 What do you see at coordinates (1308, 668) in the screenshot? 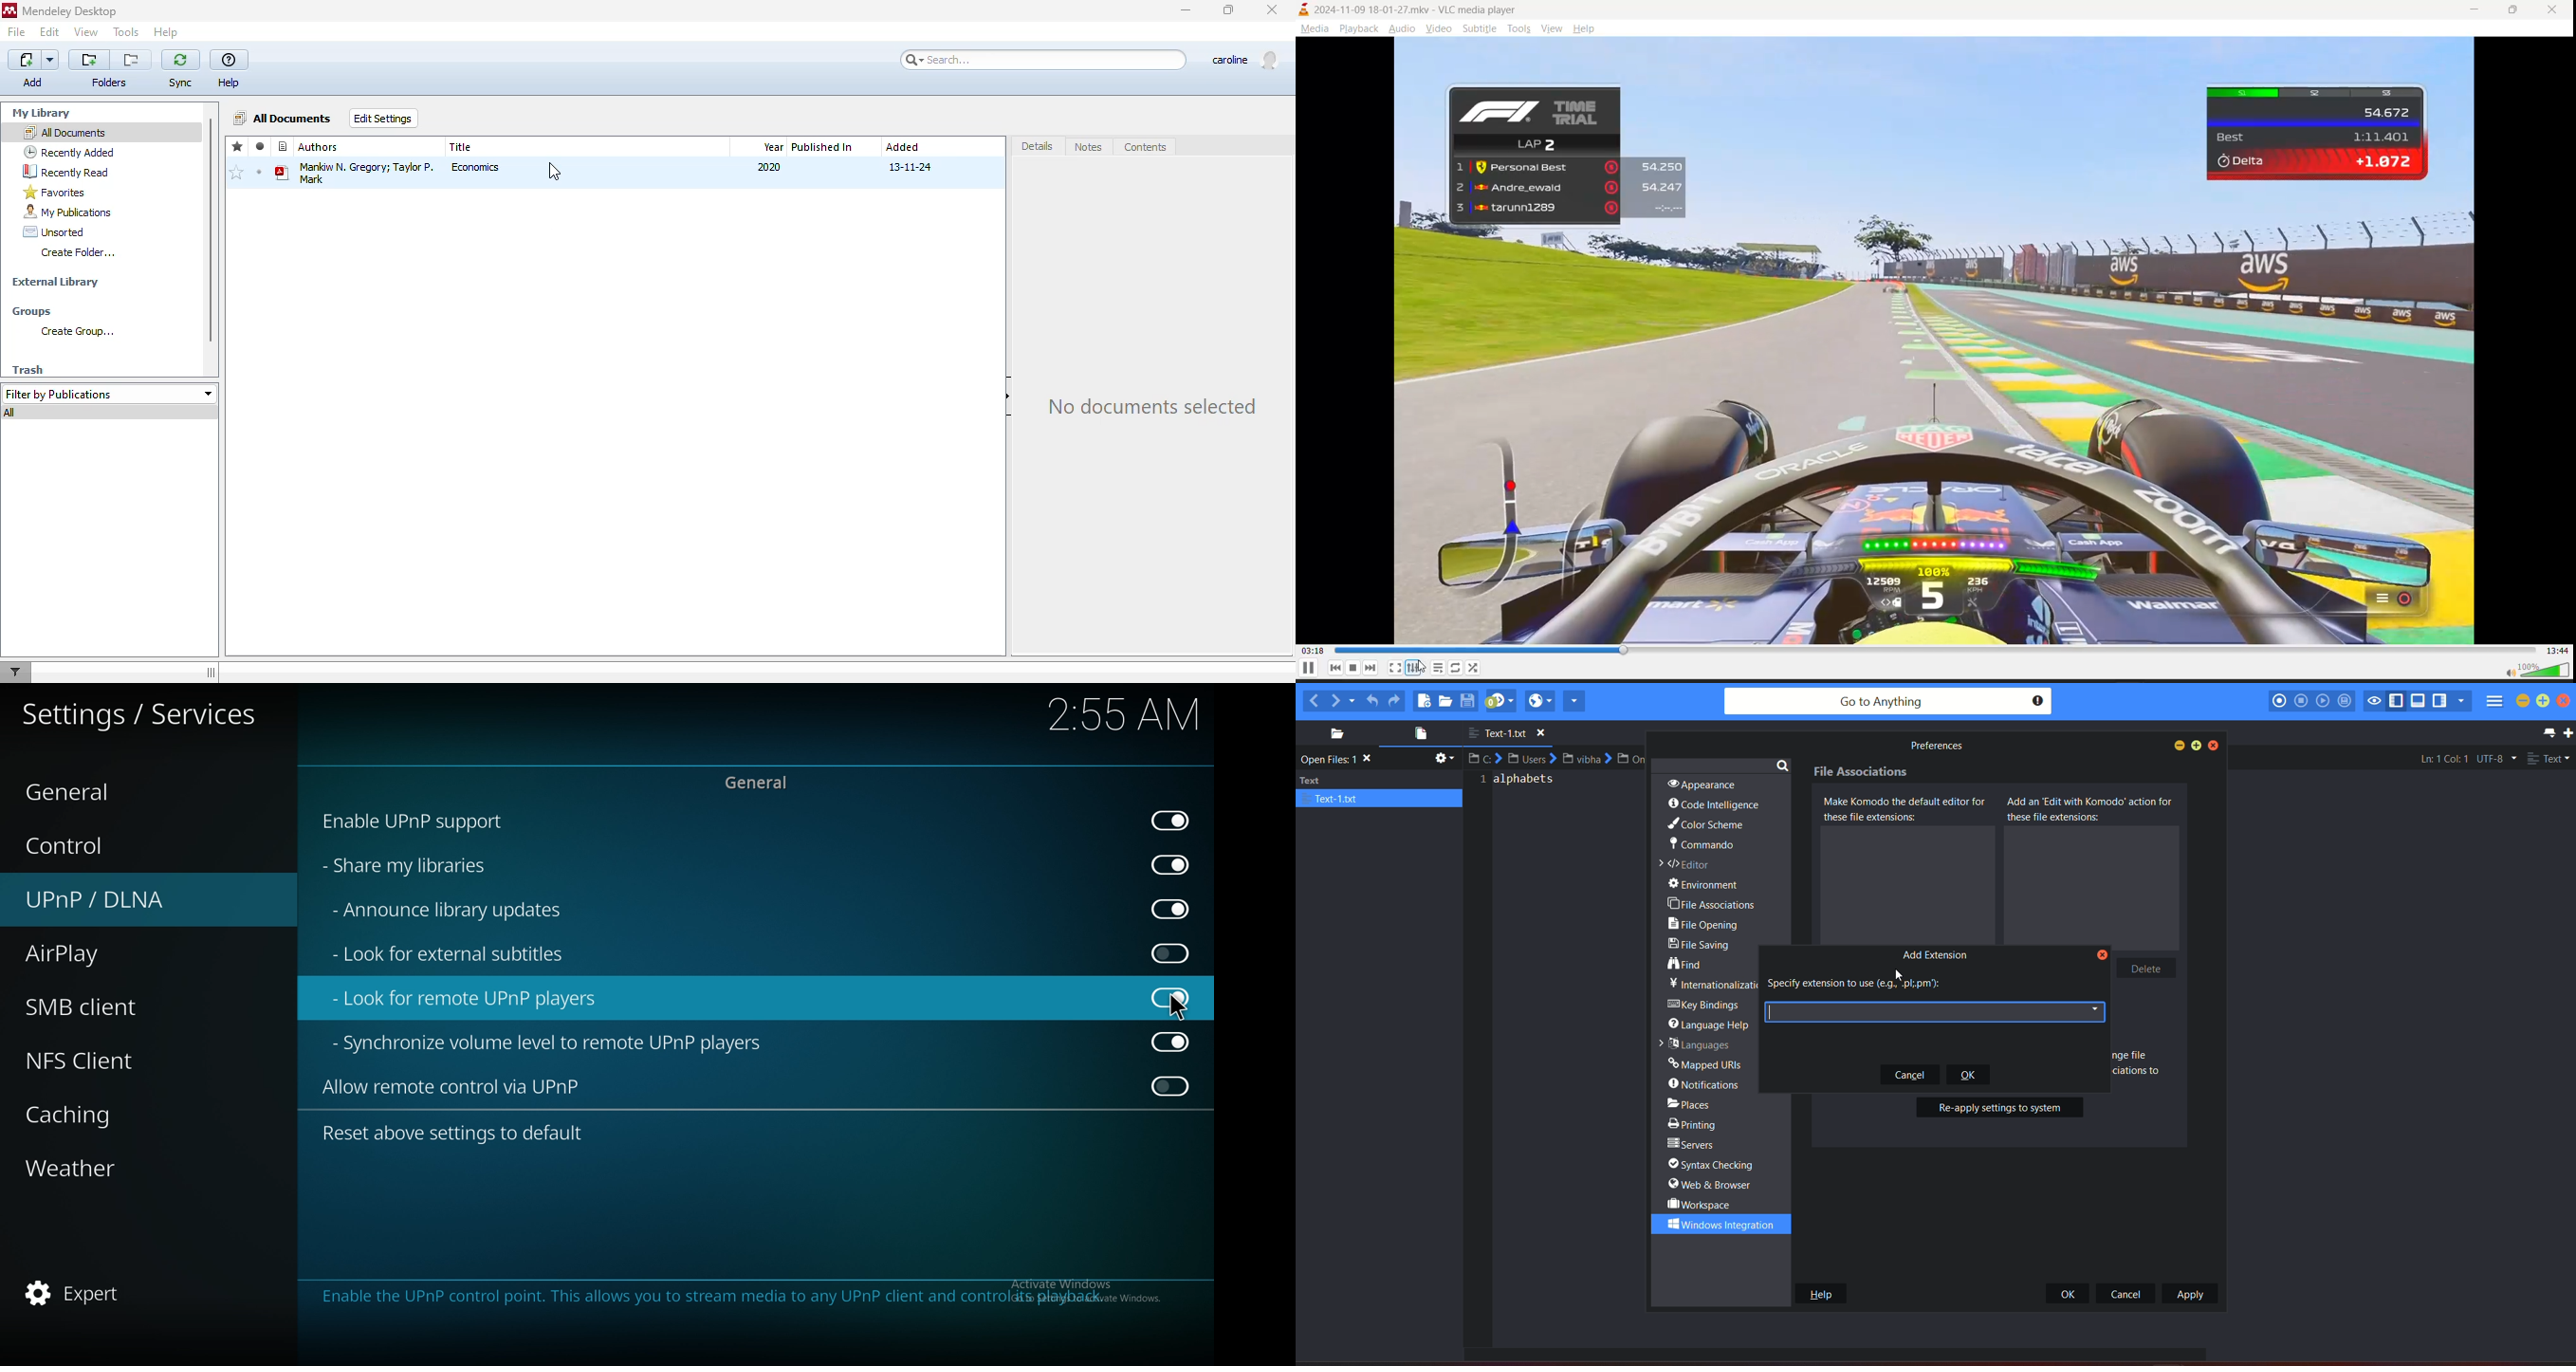
I see `pause` at bounding box center [1308, 668].